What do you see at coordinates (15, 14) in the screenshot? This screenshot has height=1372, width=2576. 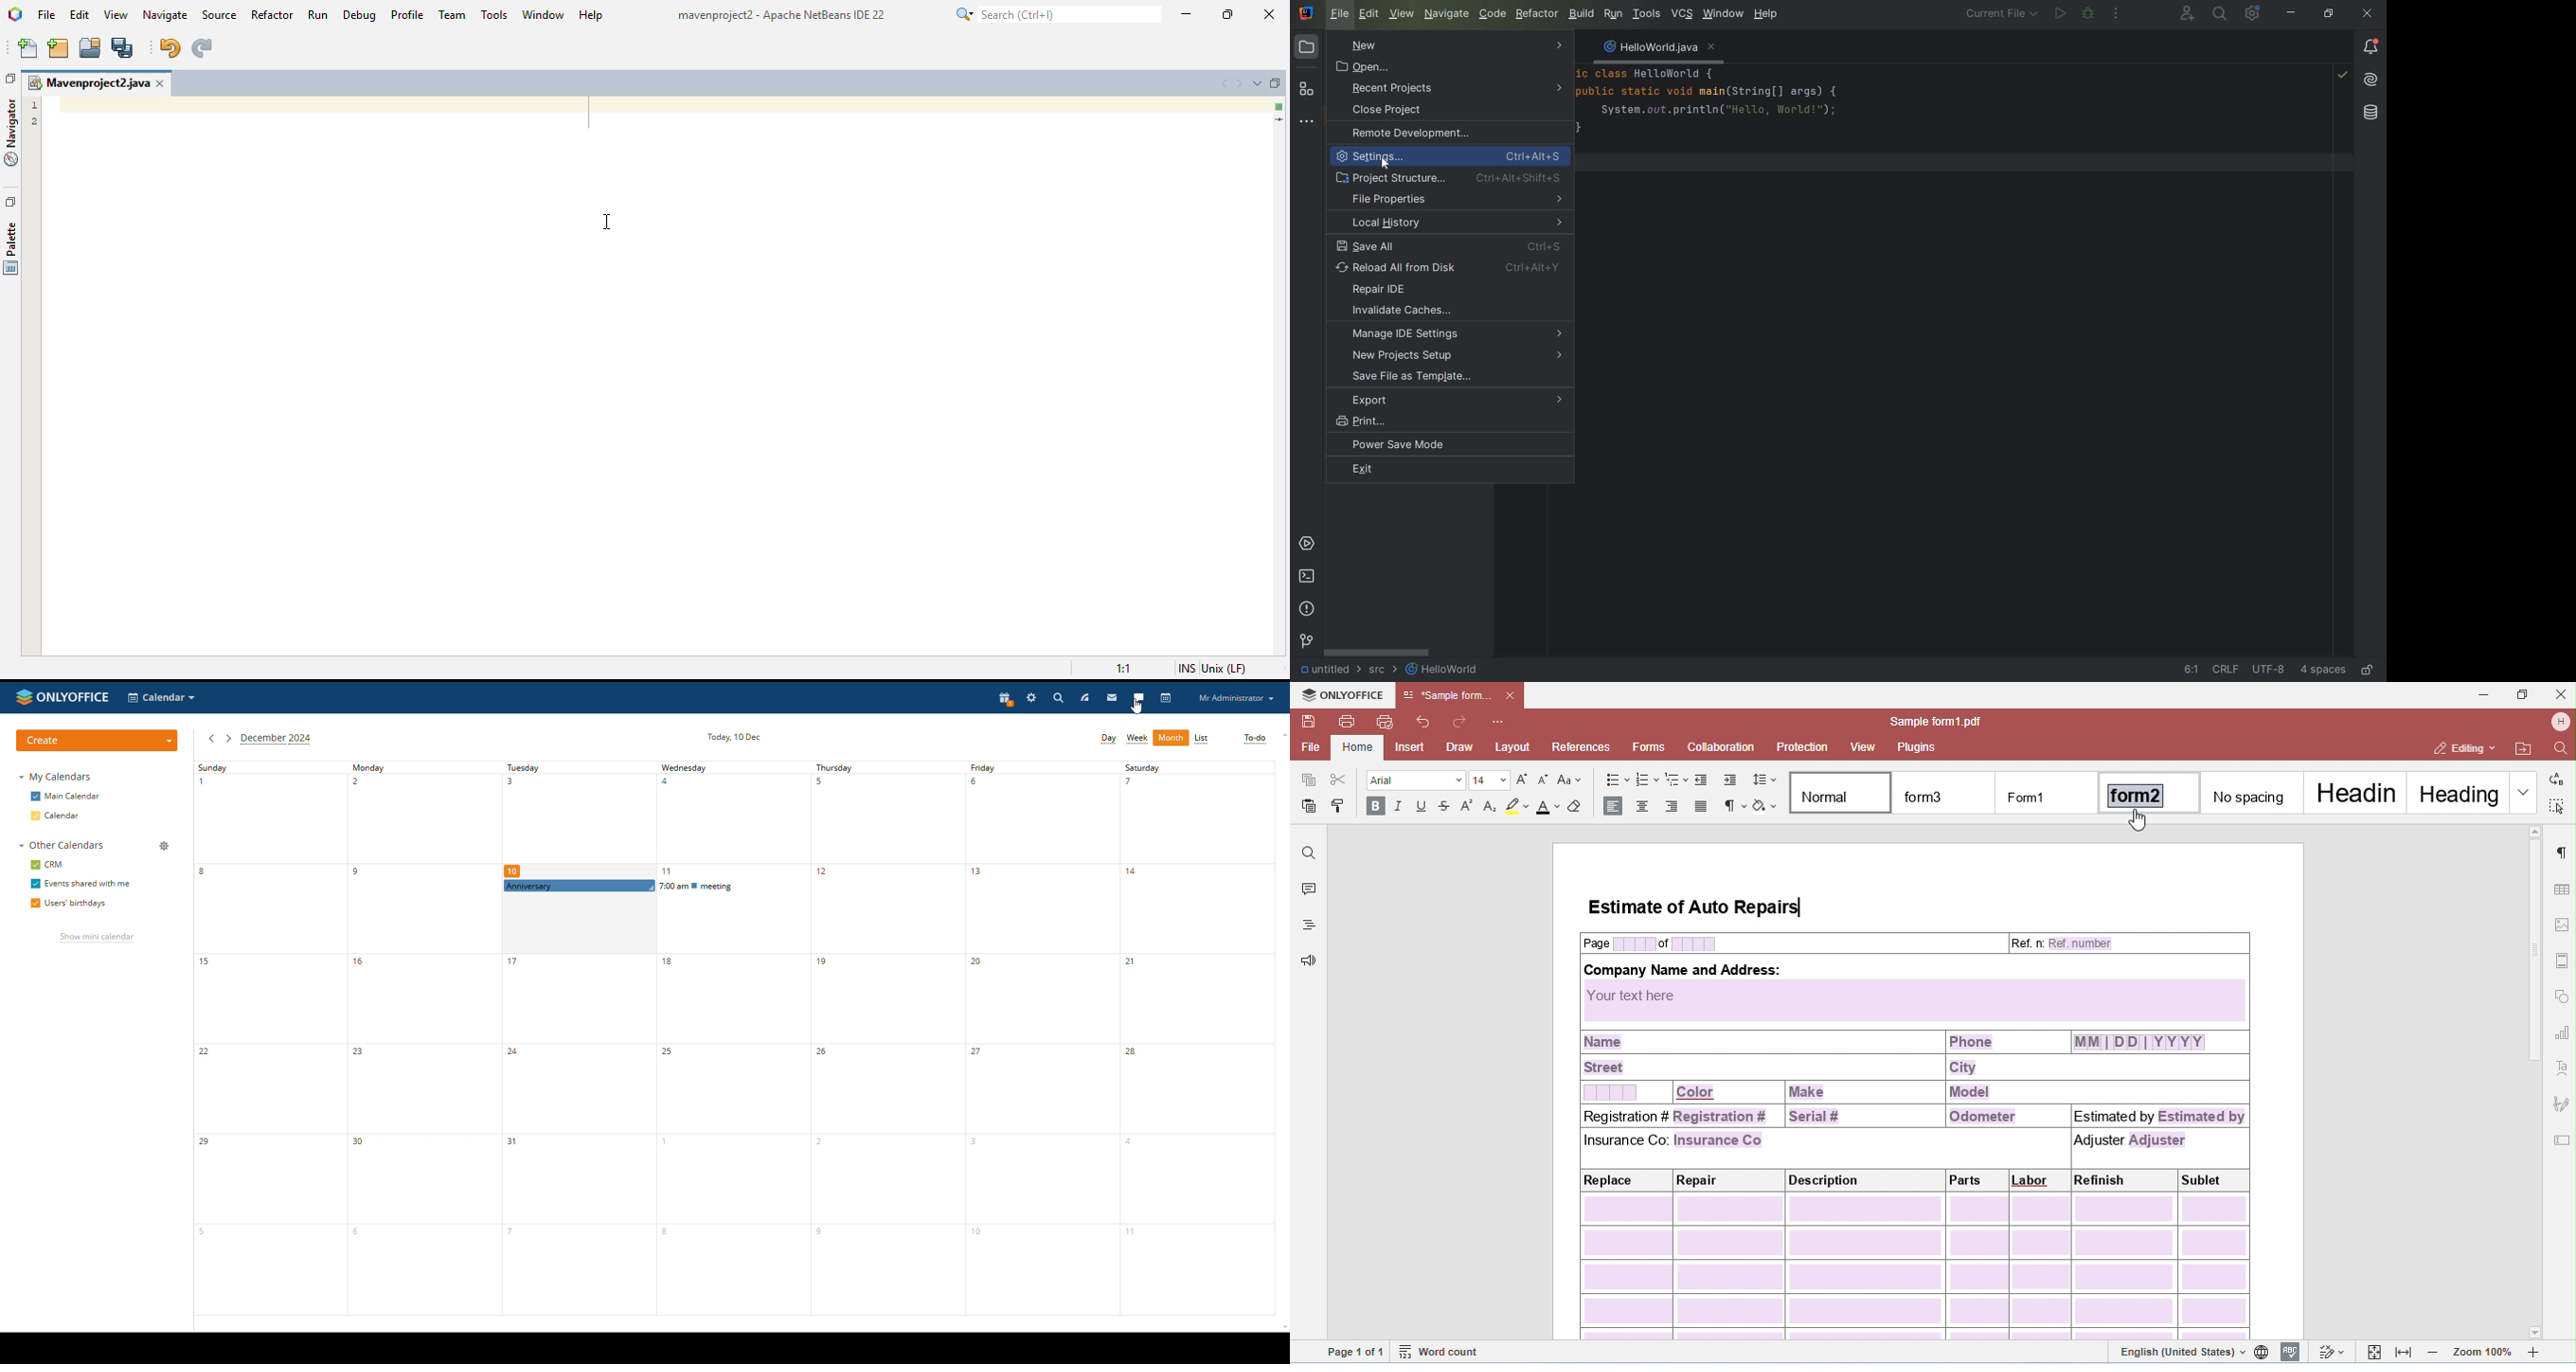 I see `logo` at bounding box center [15, 14].